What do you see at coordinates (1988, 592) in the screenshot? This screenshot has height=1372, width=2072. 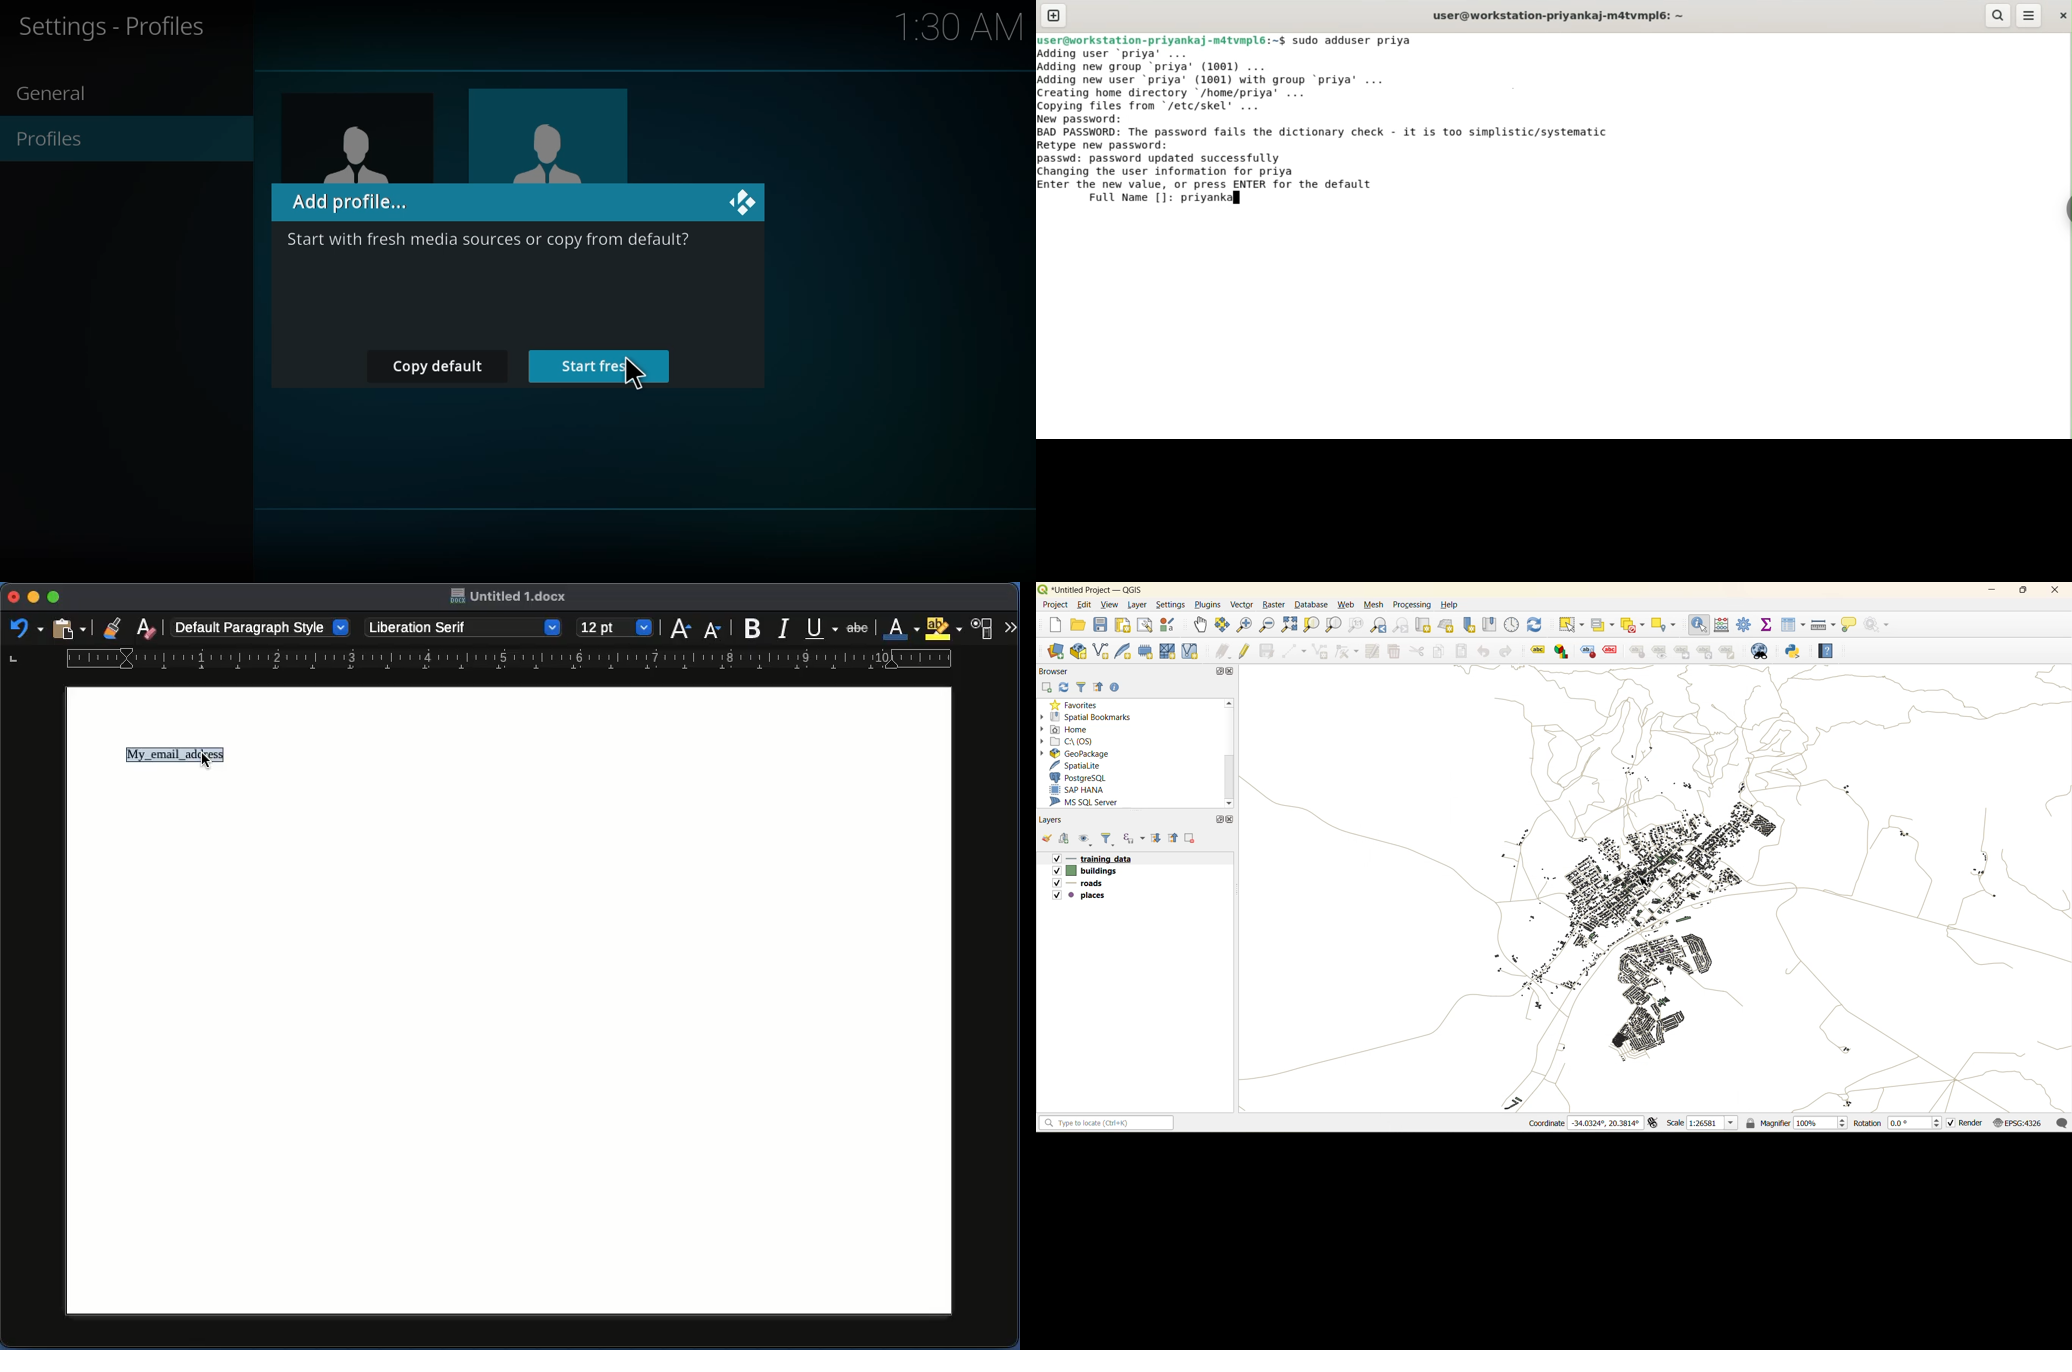 I see `minimize` at bounding box center [1988, 592].